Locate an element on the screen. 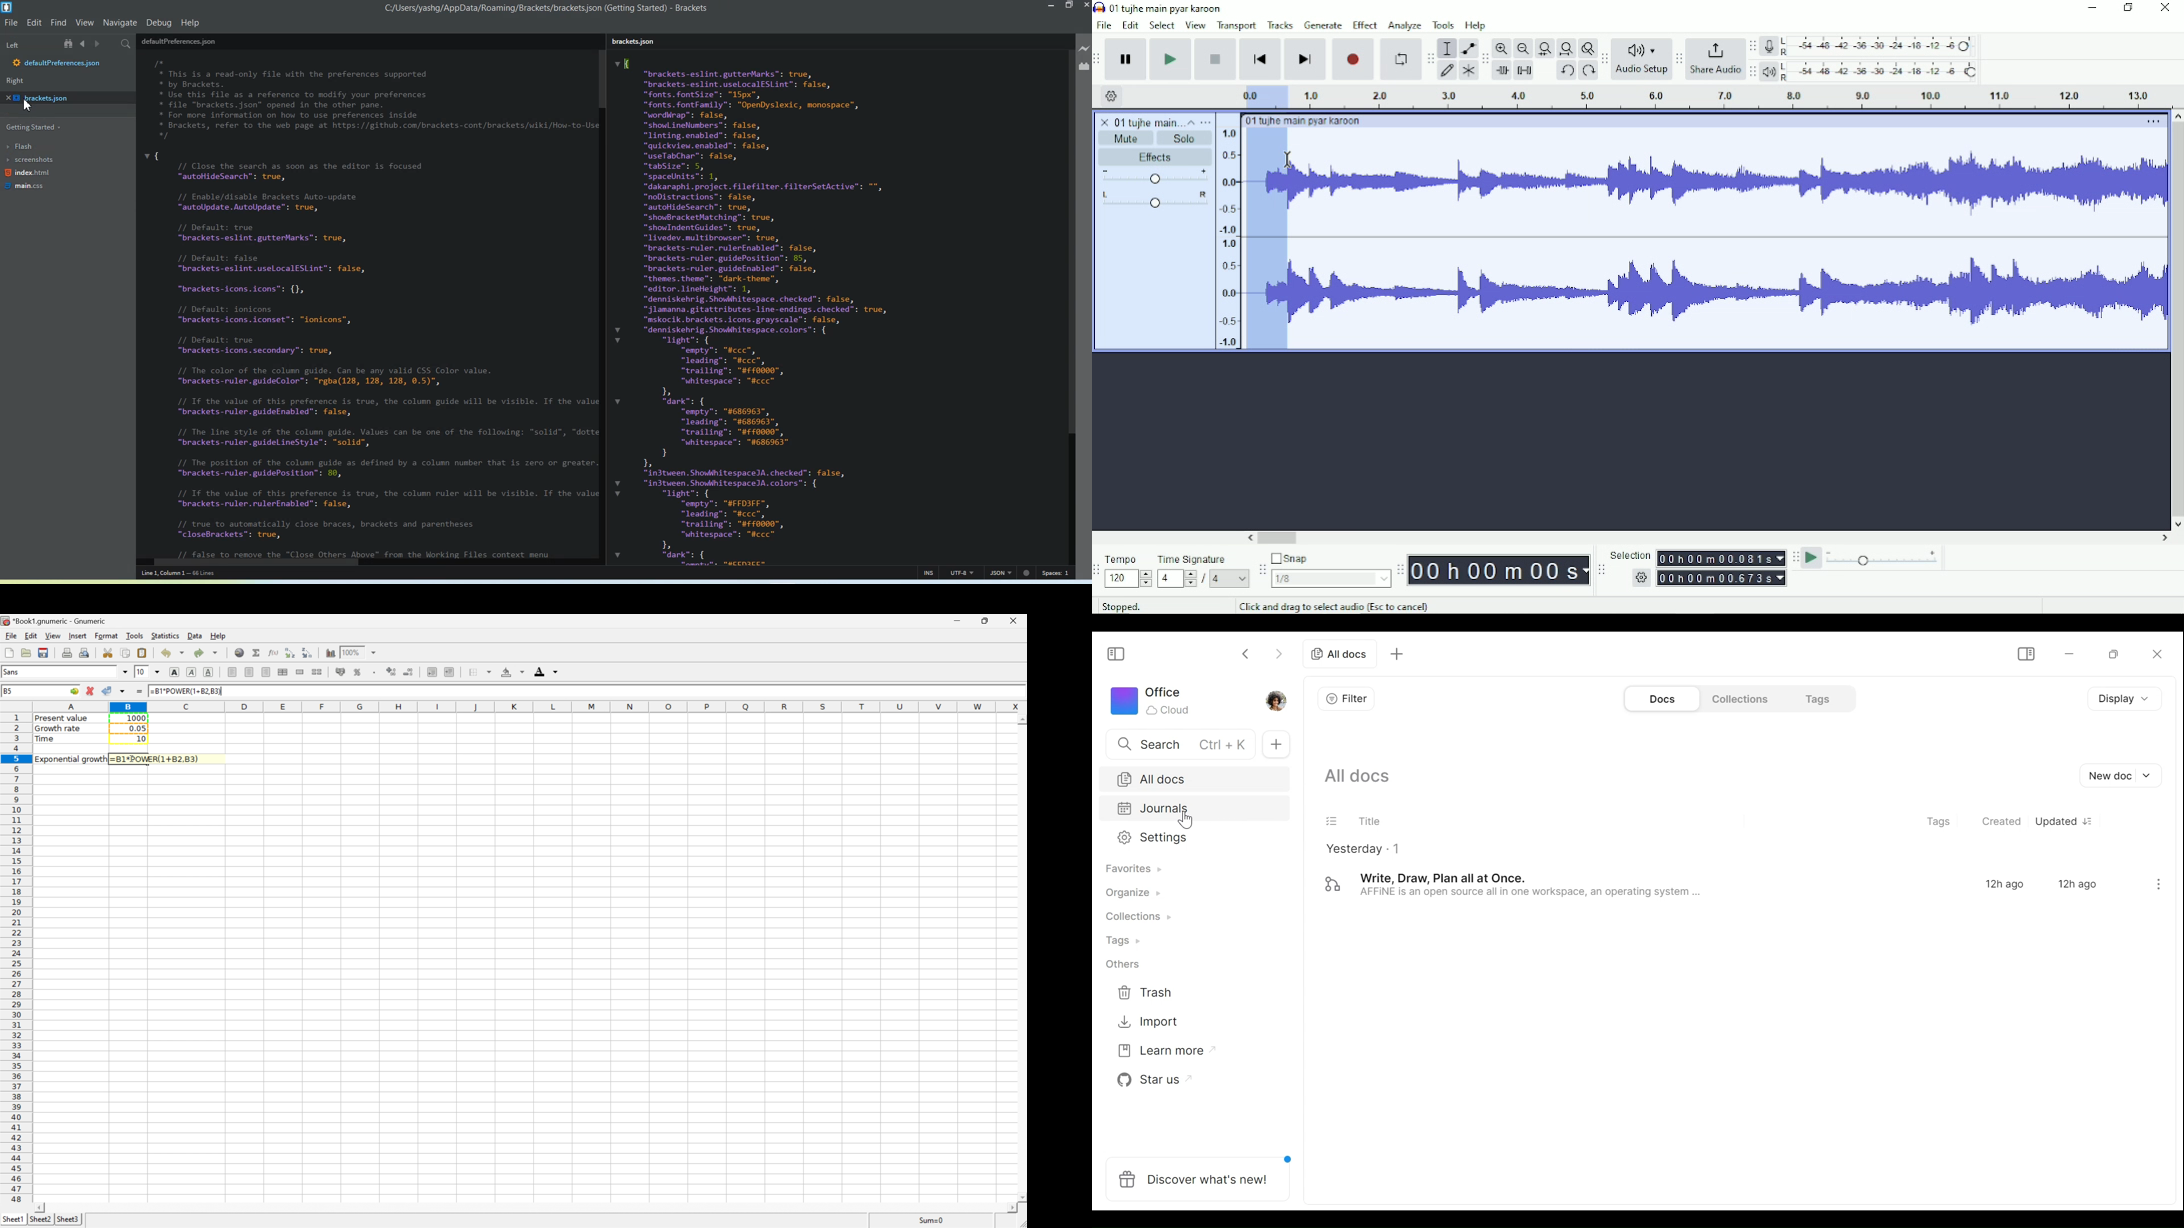  4 is located at coordinates (1229, 578).